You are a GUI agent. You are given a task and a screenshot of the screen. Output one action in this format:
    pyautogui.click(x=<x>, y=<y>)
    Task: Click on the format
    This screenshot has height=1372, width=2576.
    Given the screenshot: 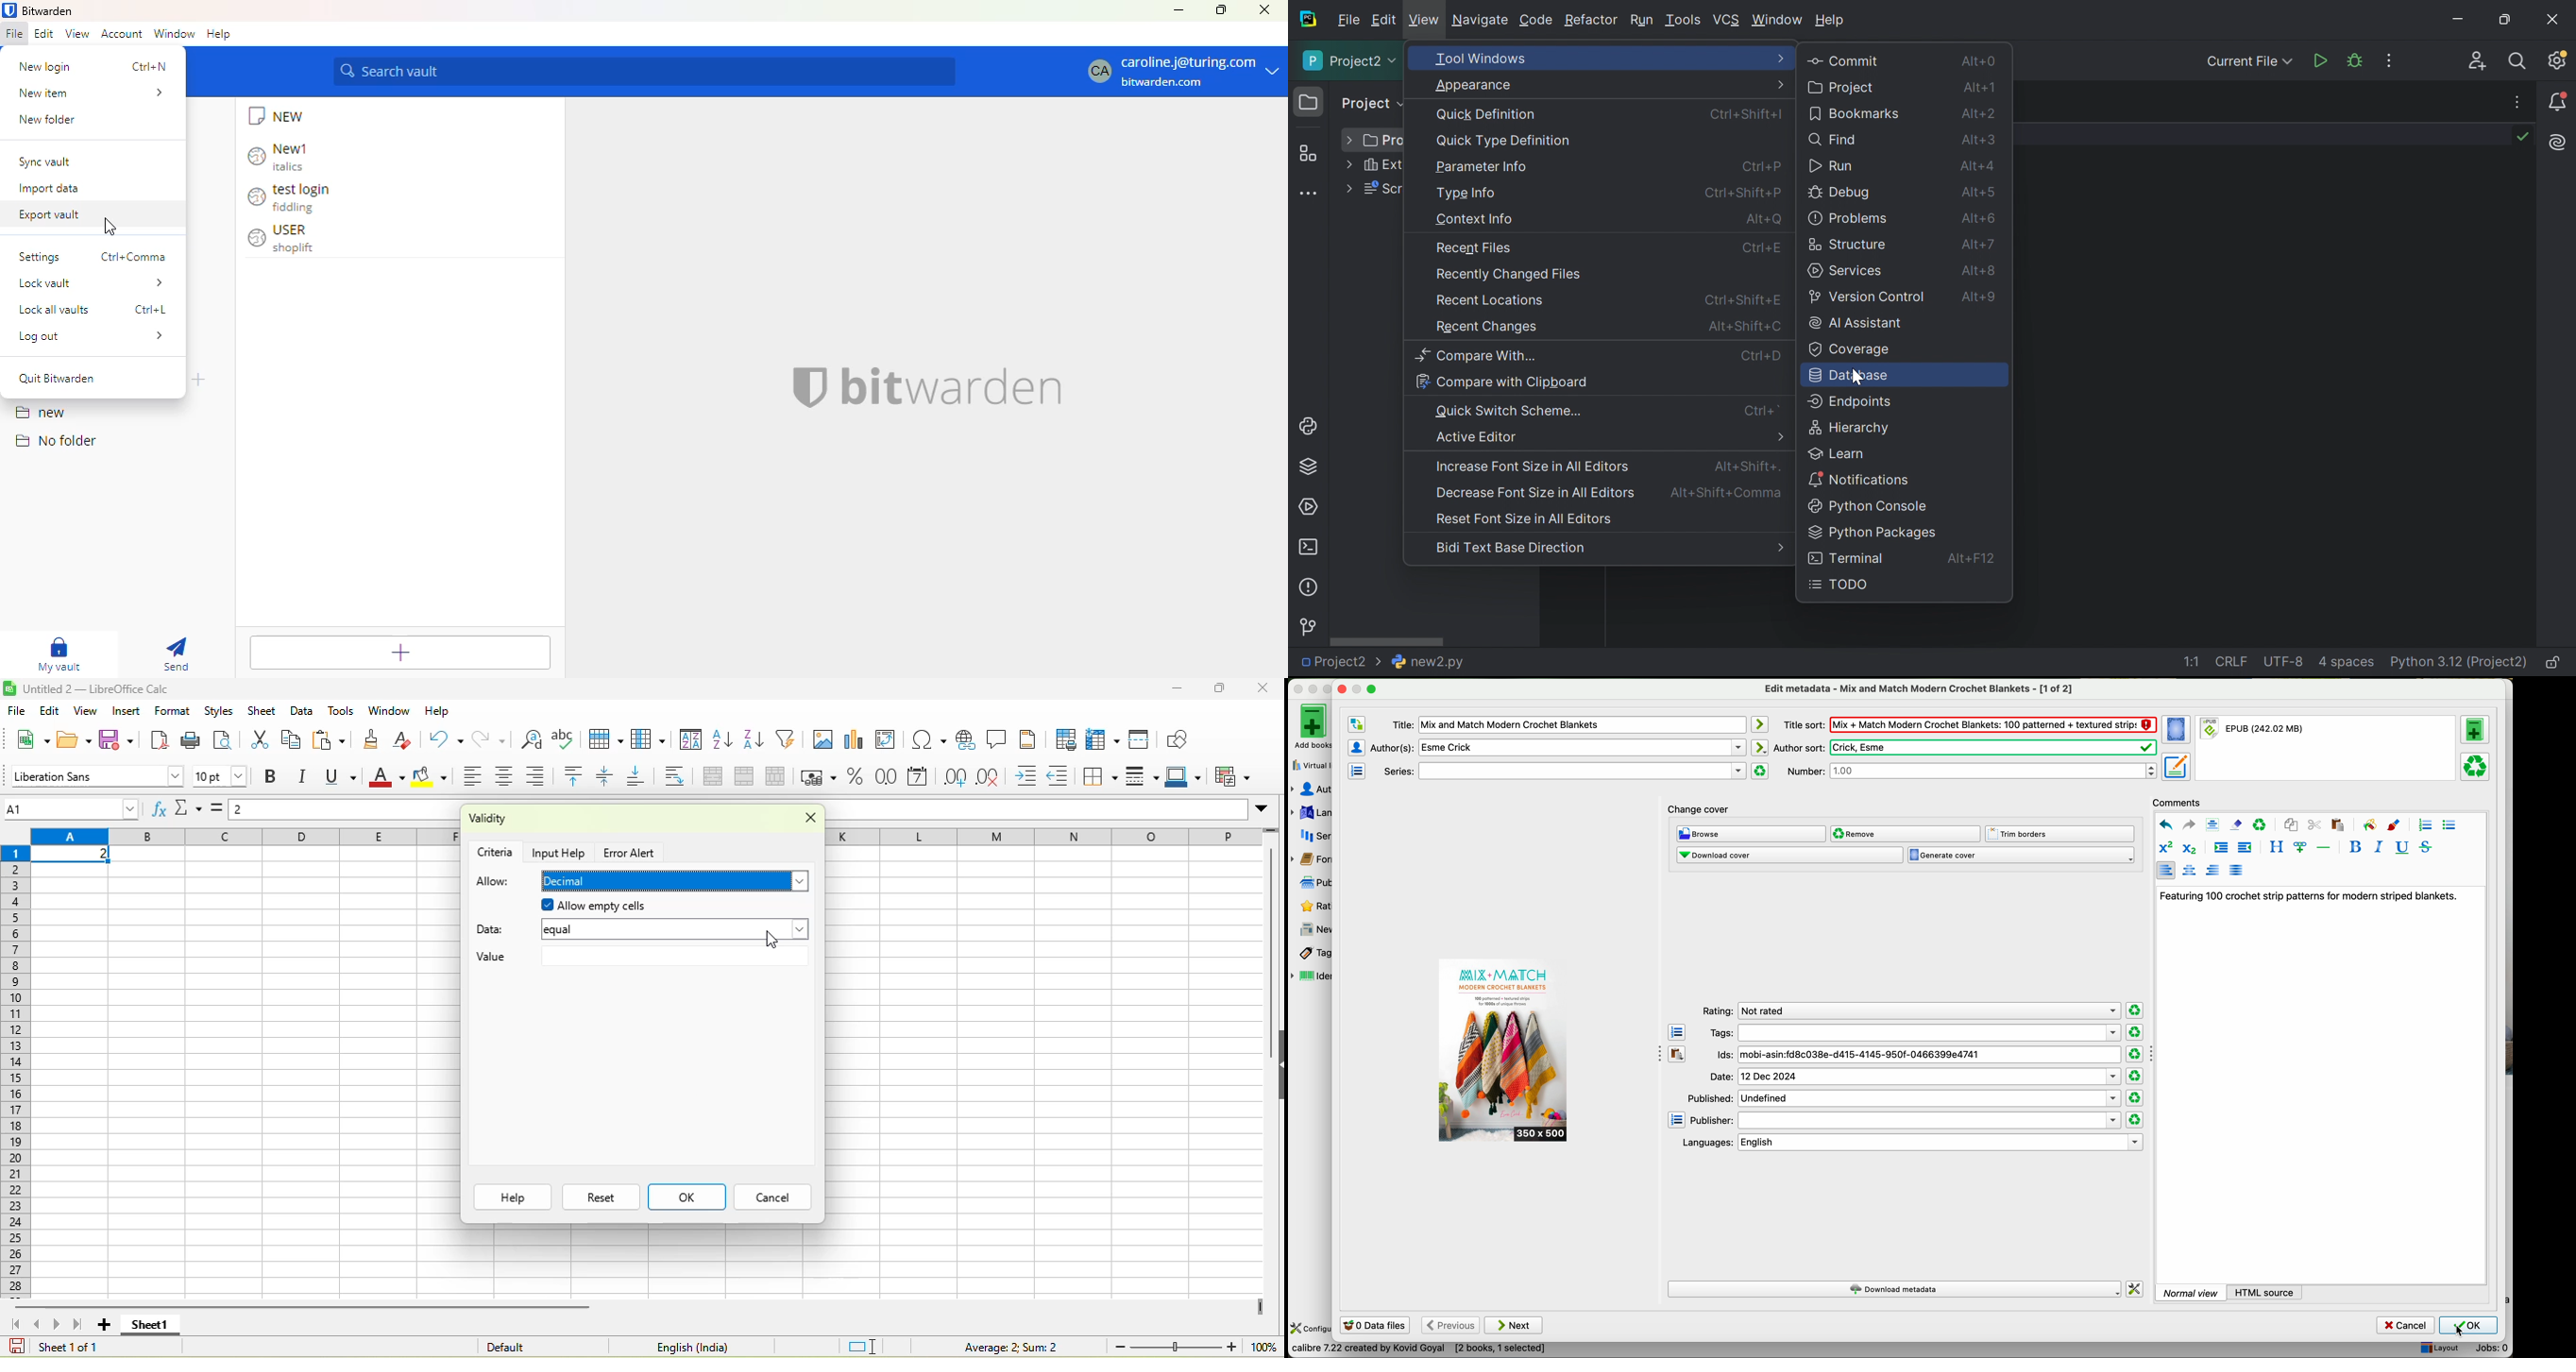 What is the action you would take?
    pyautogui.click(x=2327, y=748)
    